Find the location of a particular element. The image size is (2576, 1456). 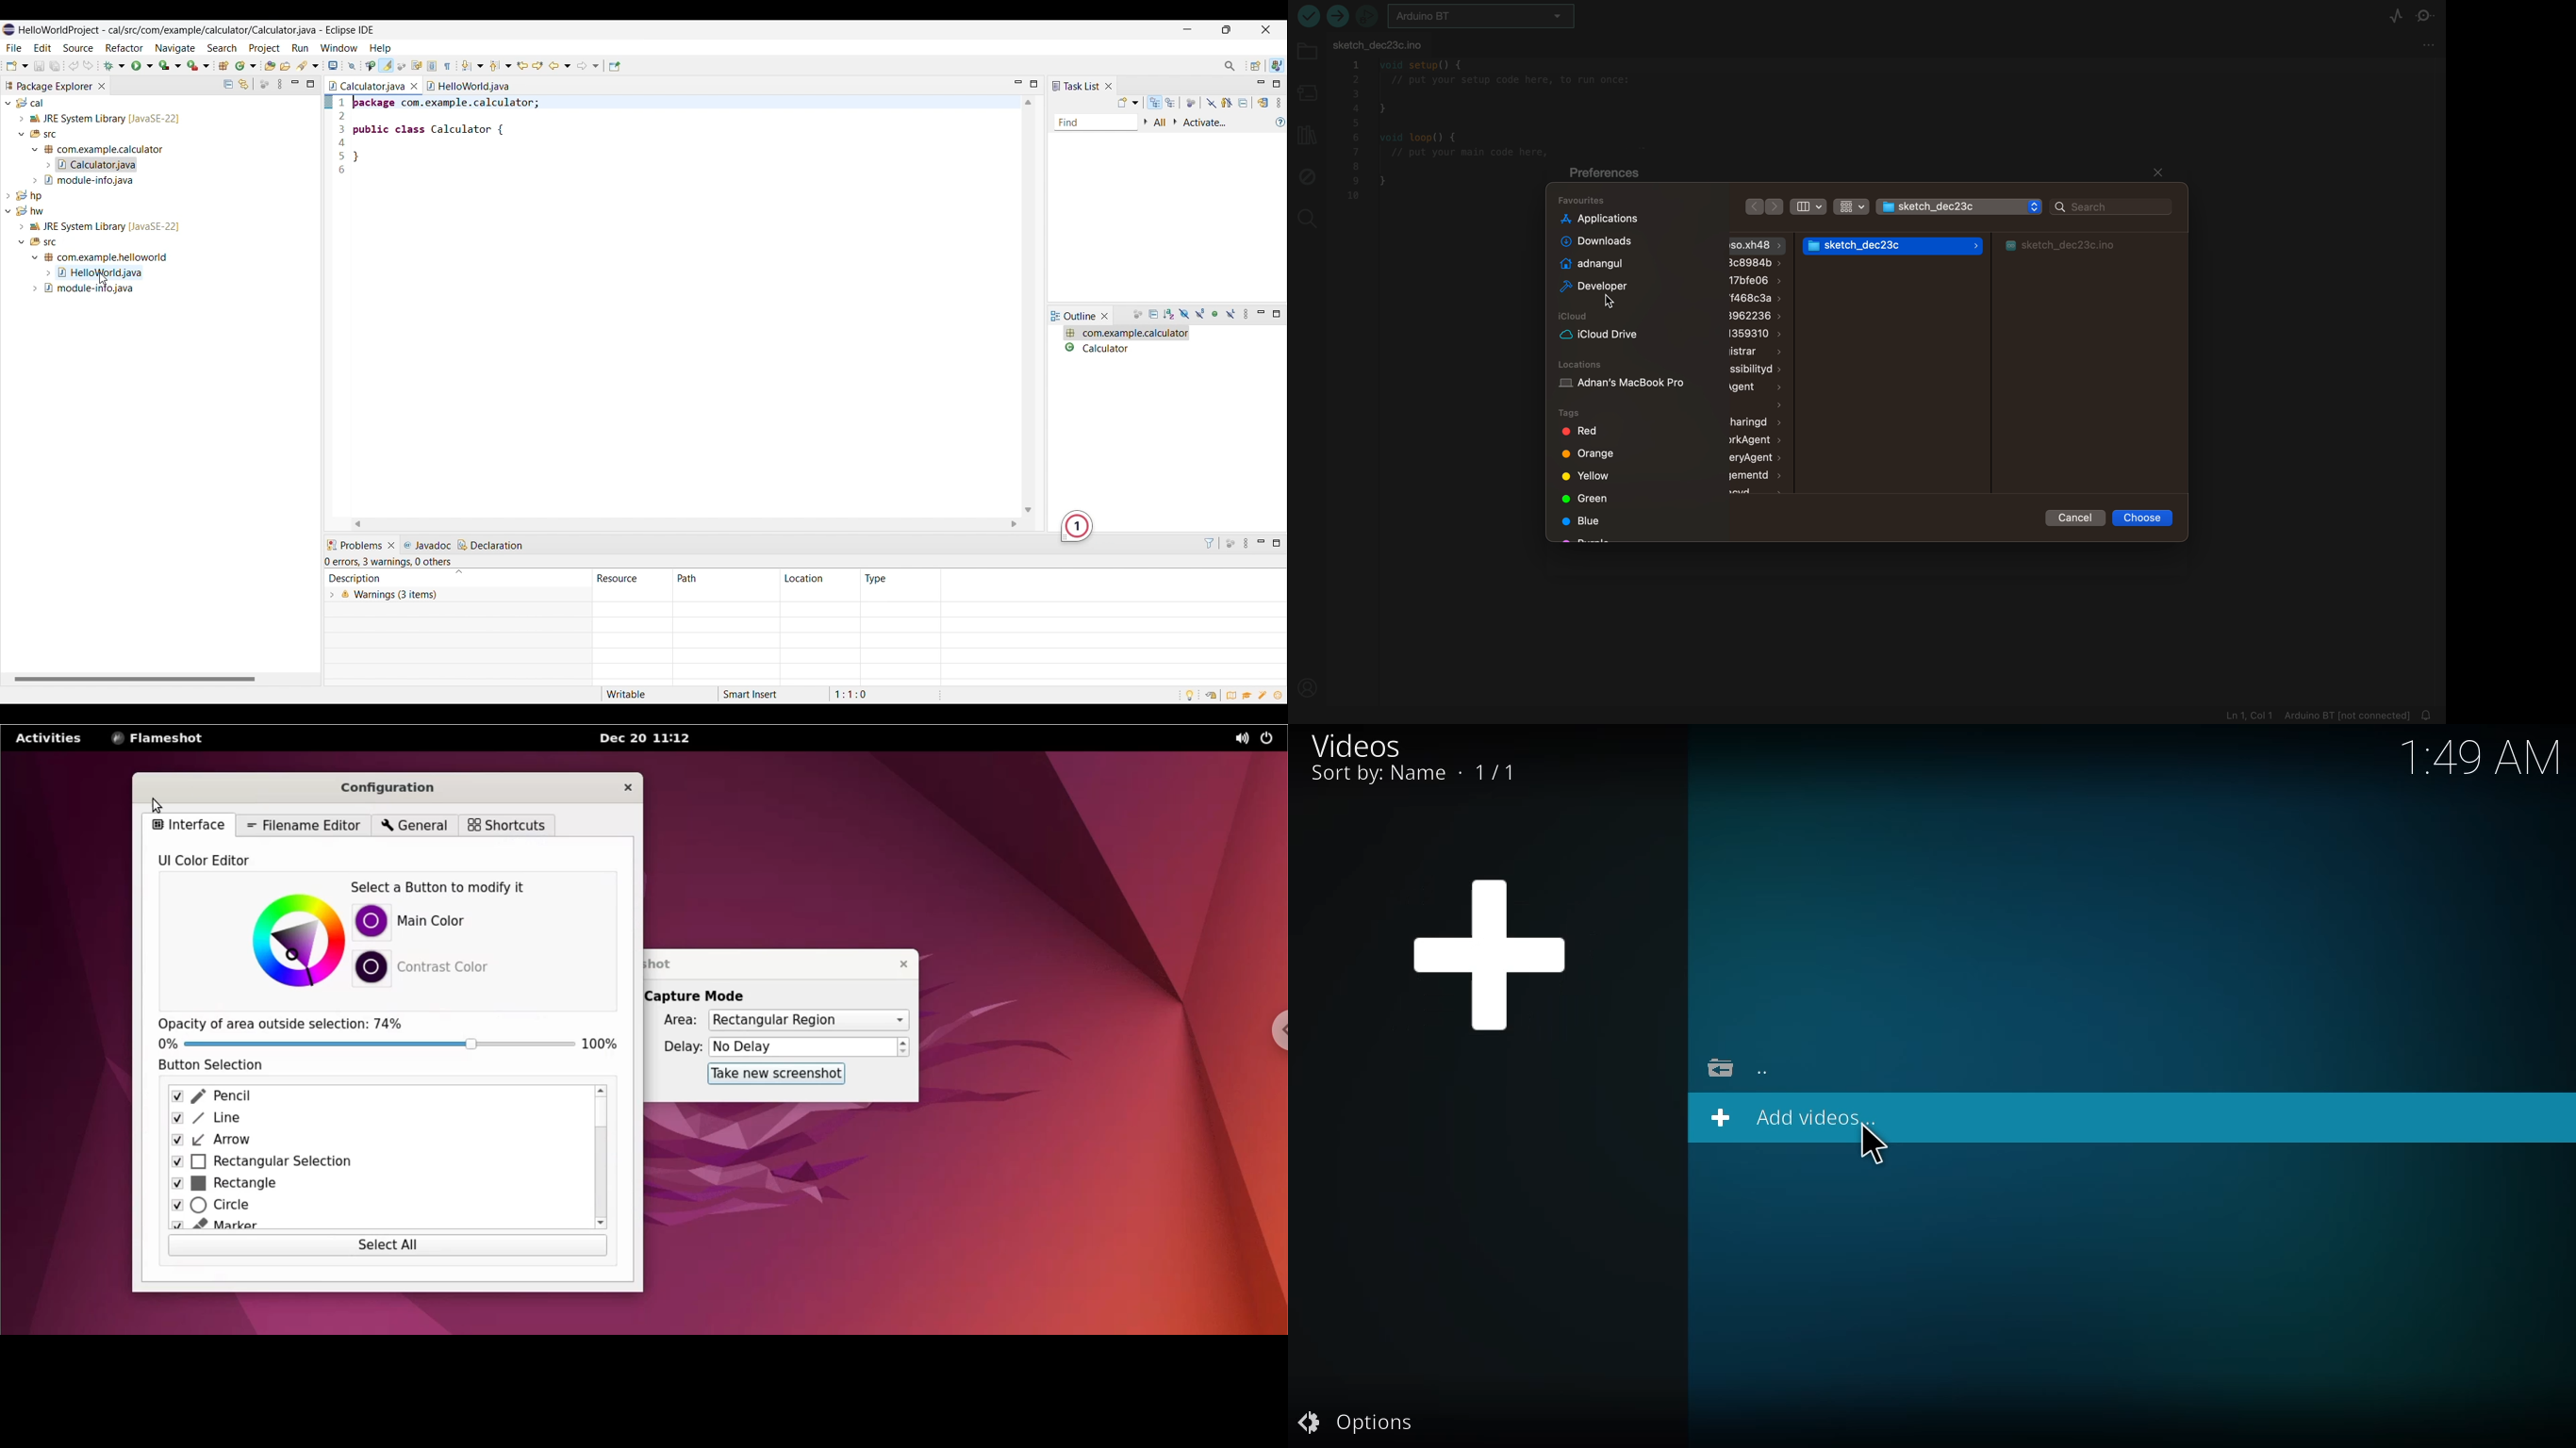

Cursor is located at coordinates (103, 279).